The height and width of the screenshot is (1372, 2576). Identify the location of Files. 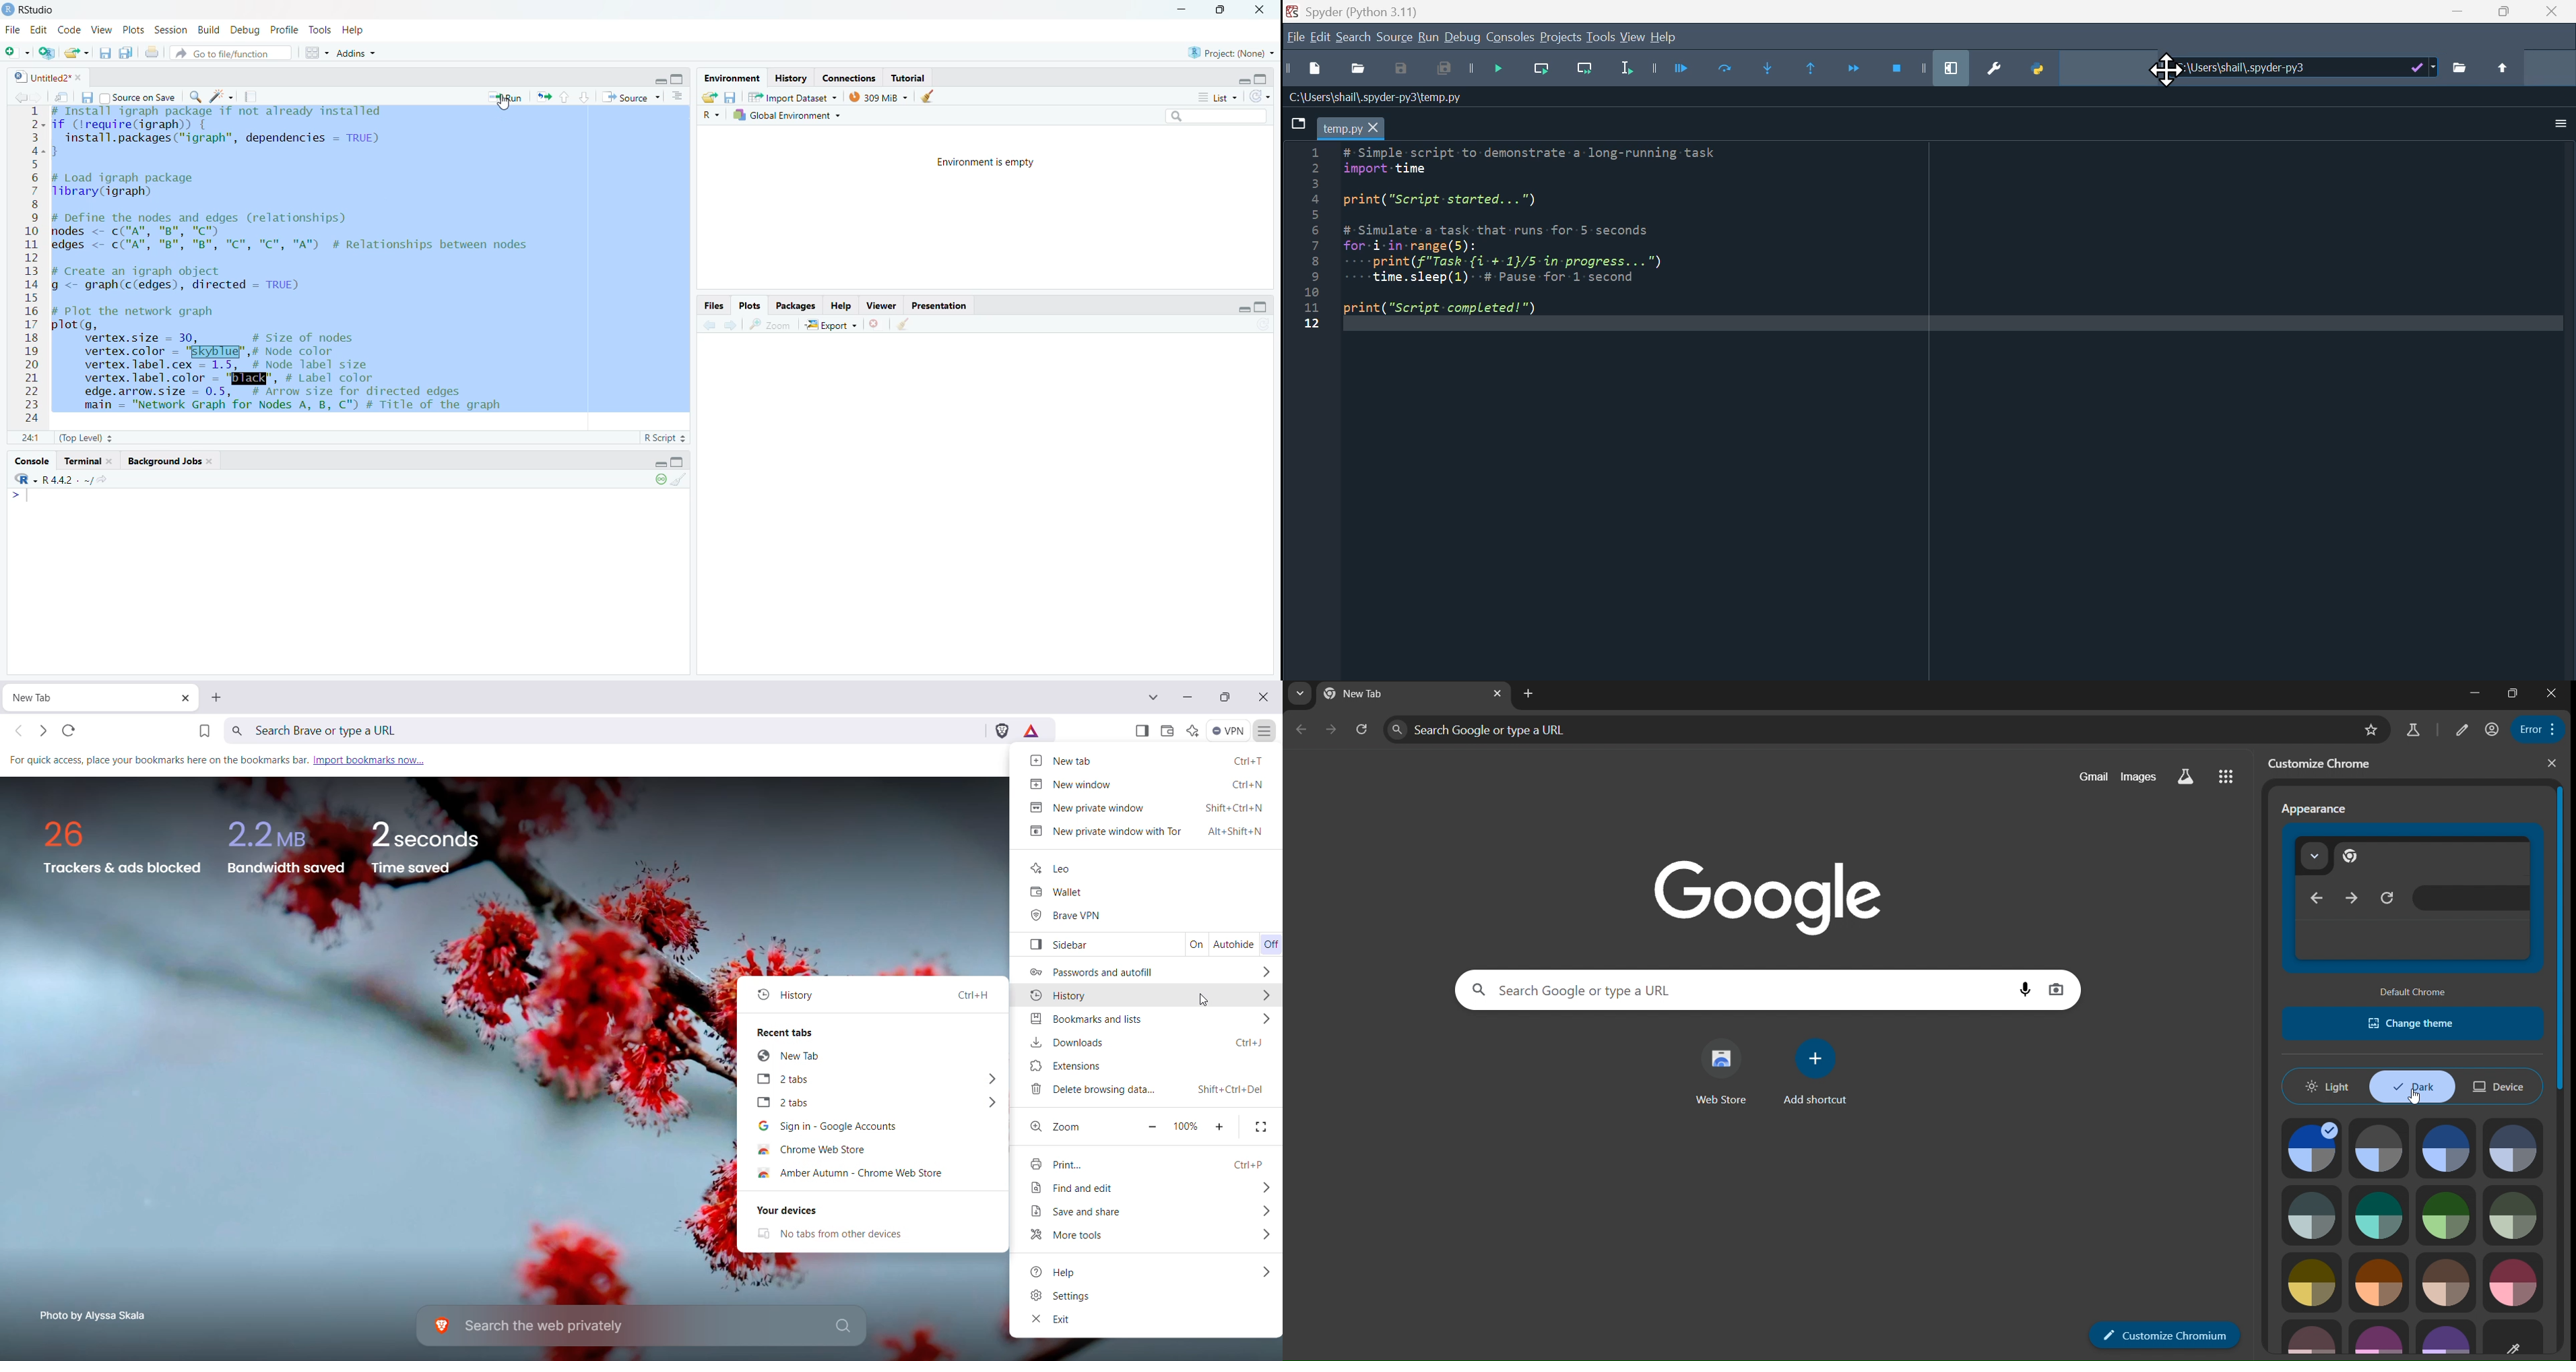
(711, 304).